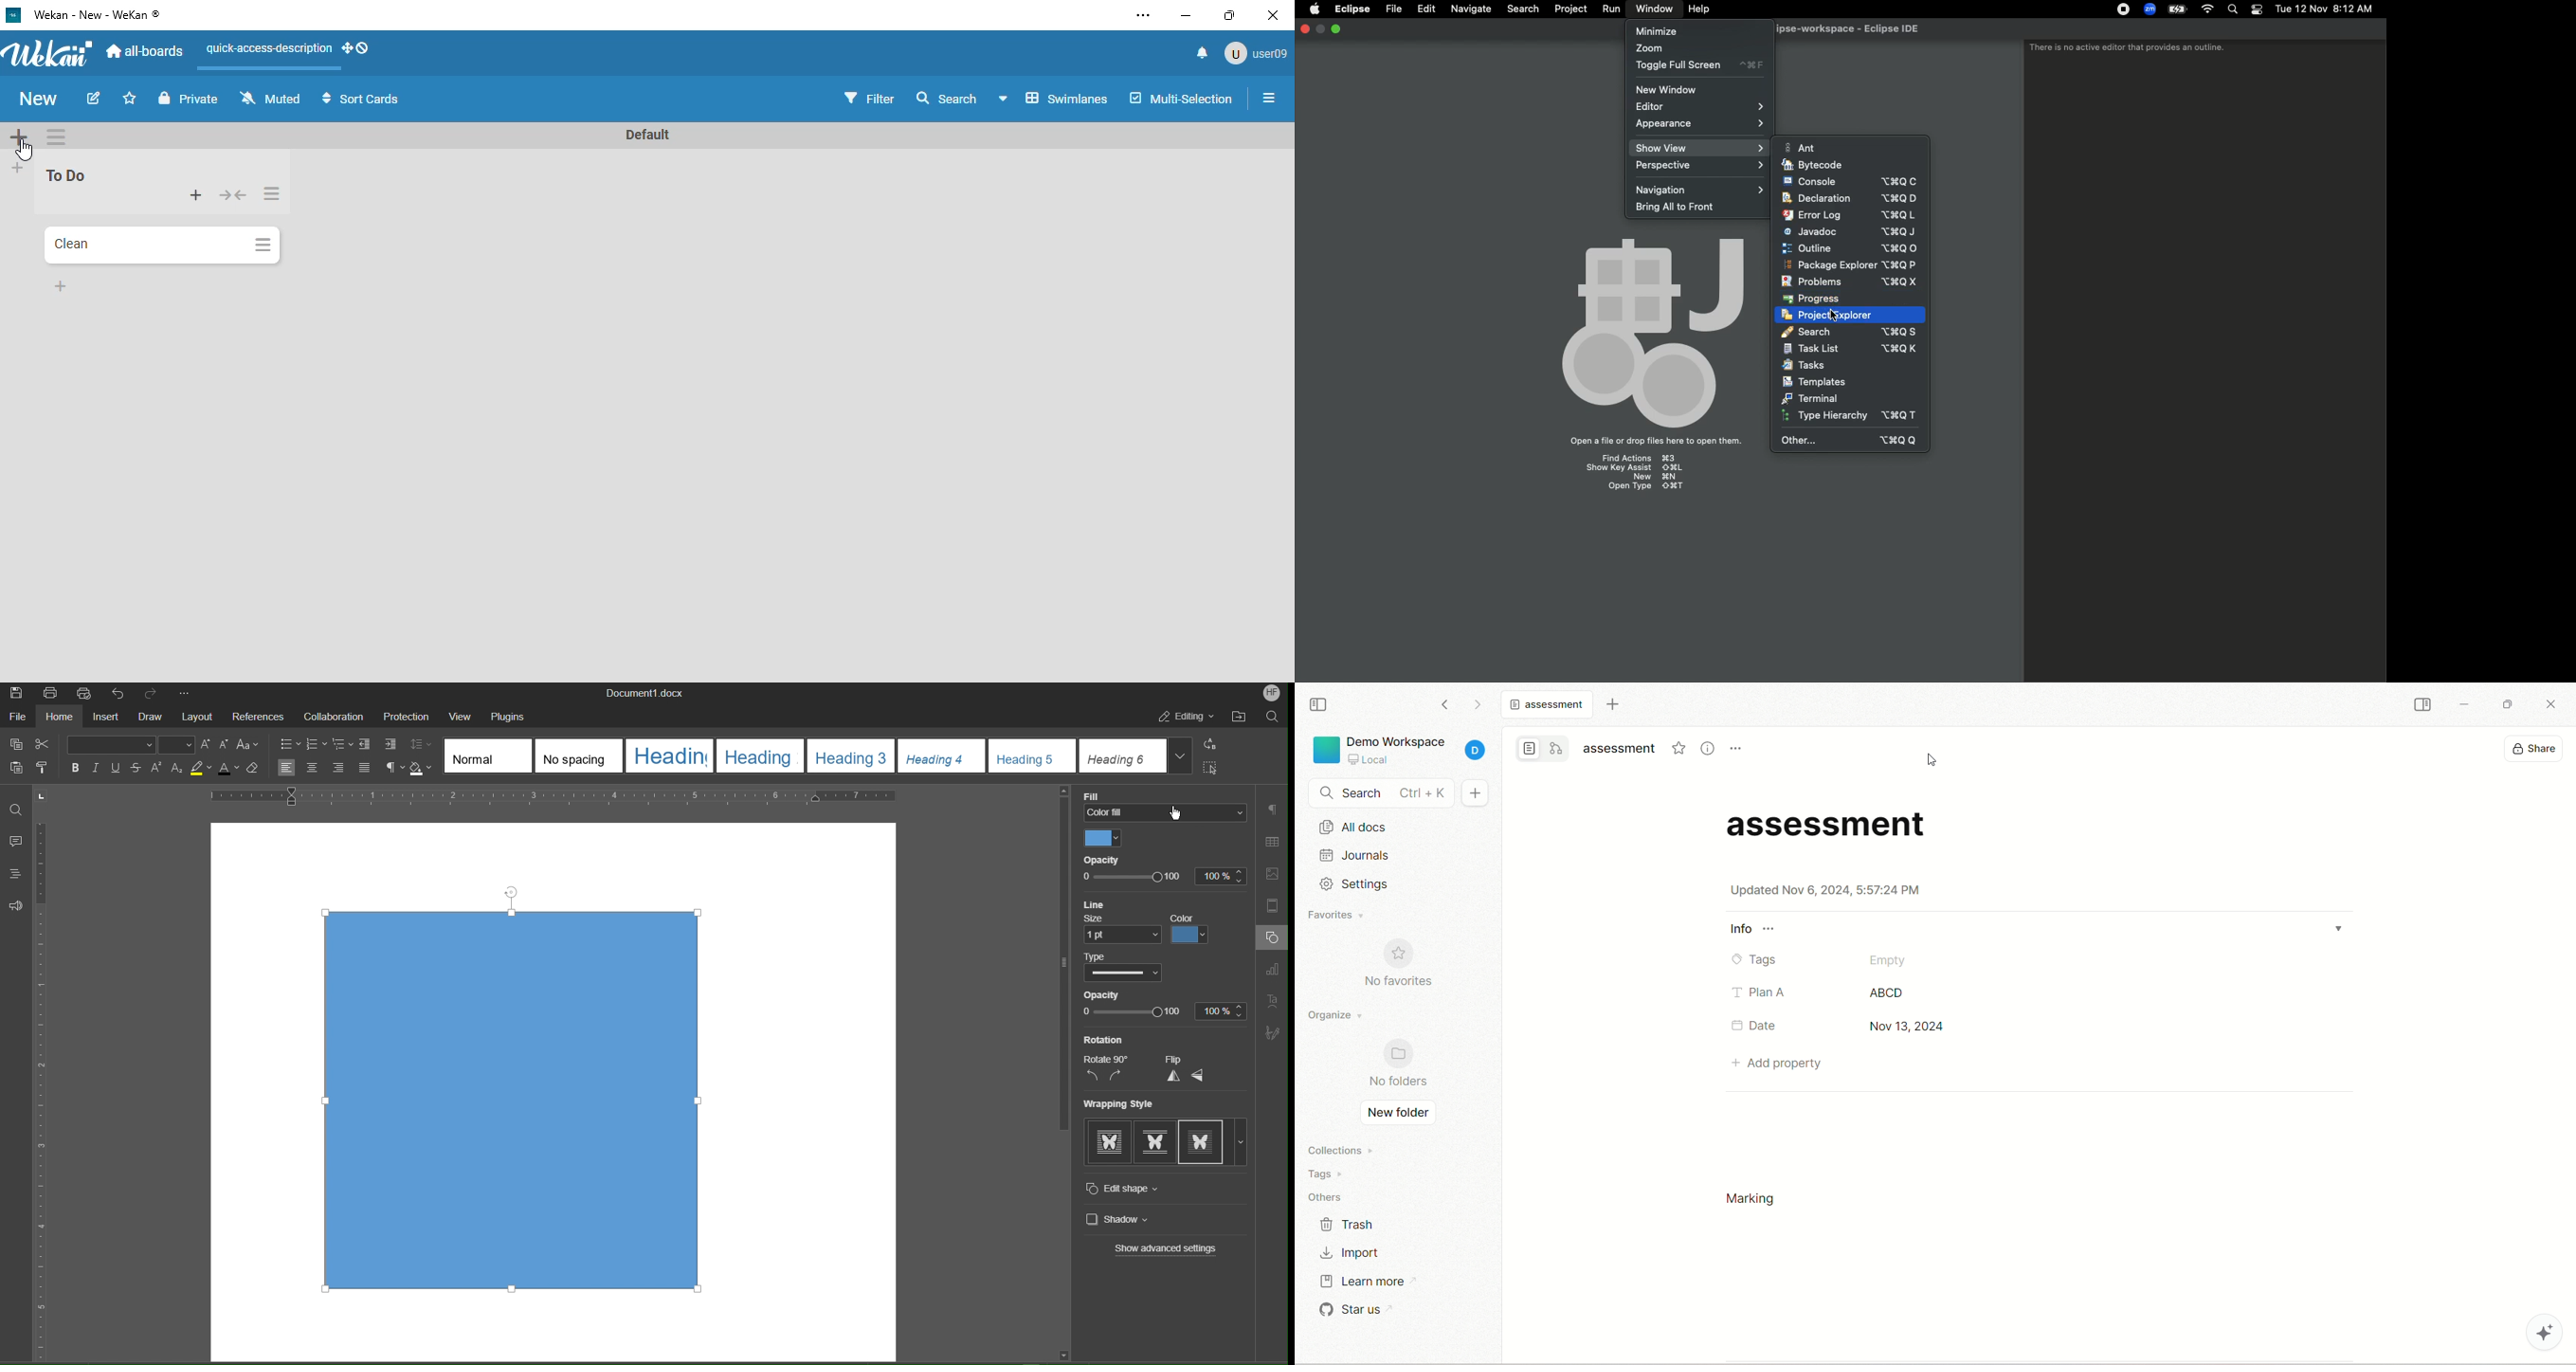  Describe the element at coordinates (1188, 934) in the screenshot. I see `Color picker` at that location.